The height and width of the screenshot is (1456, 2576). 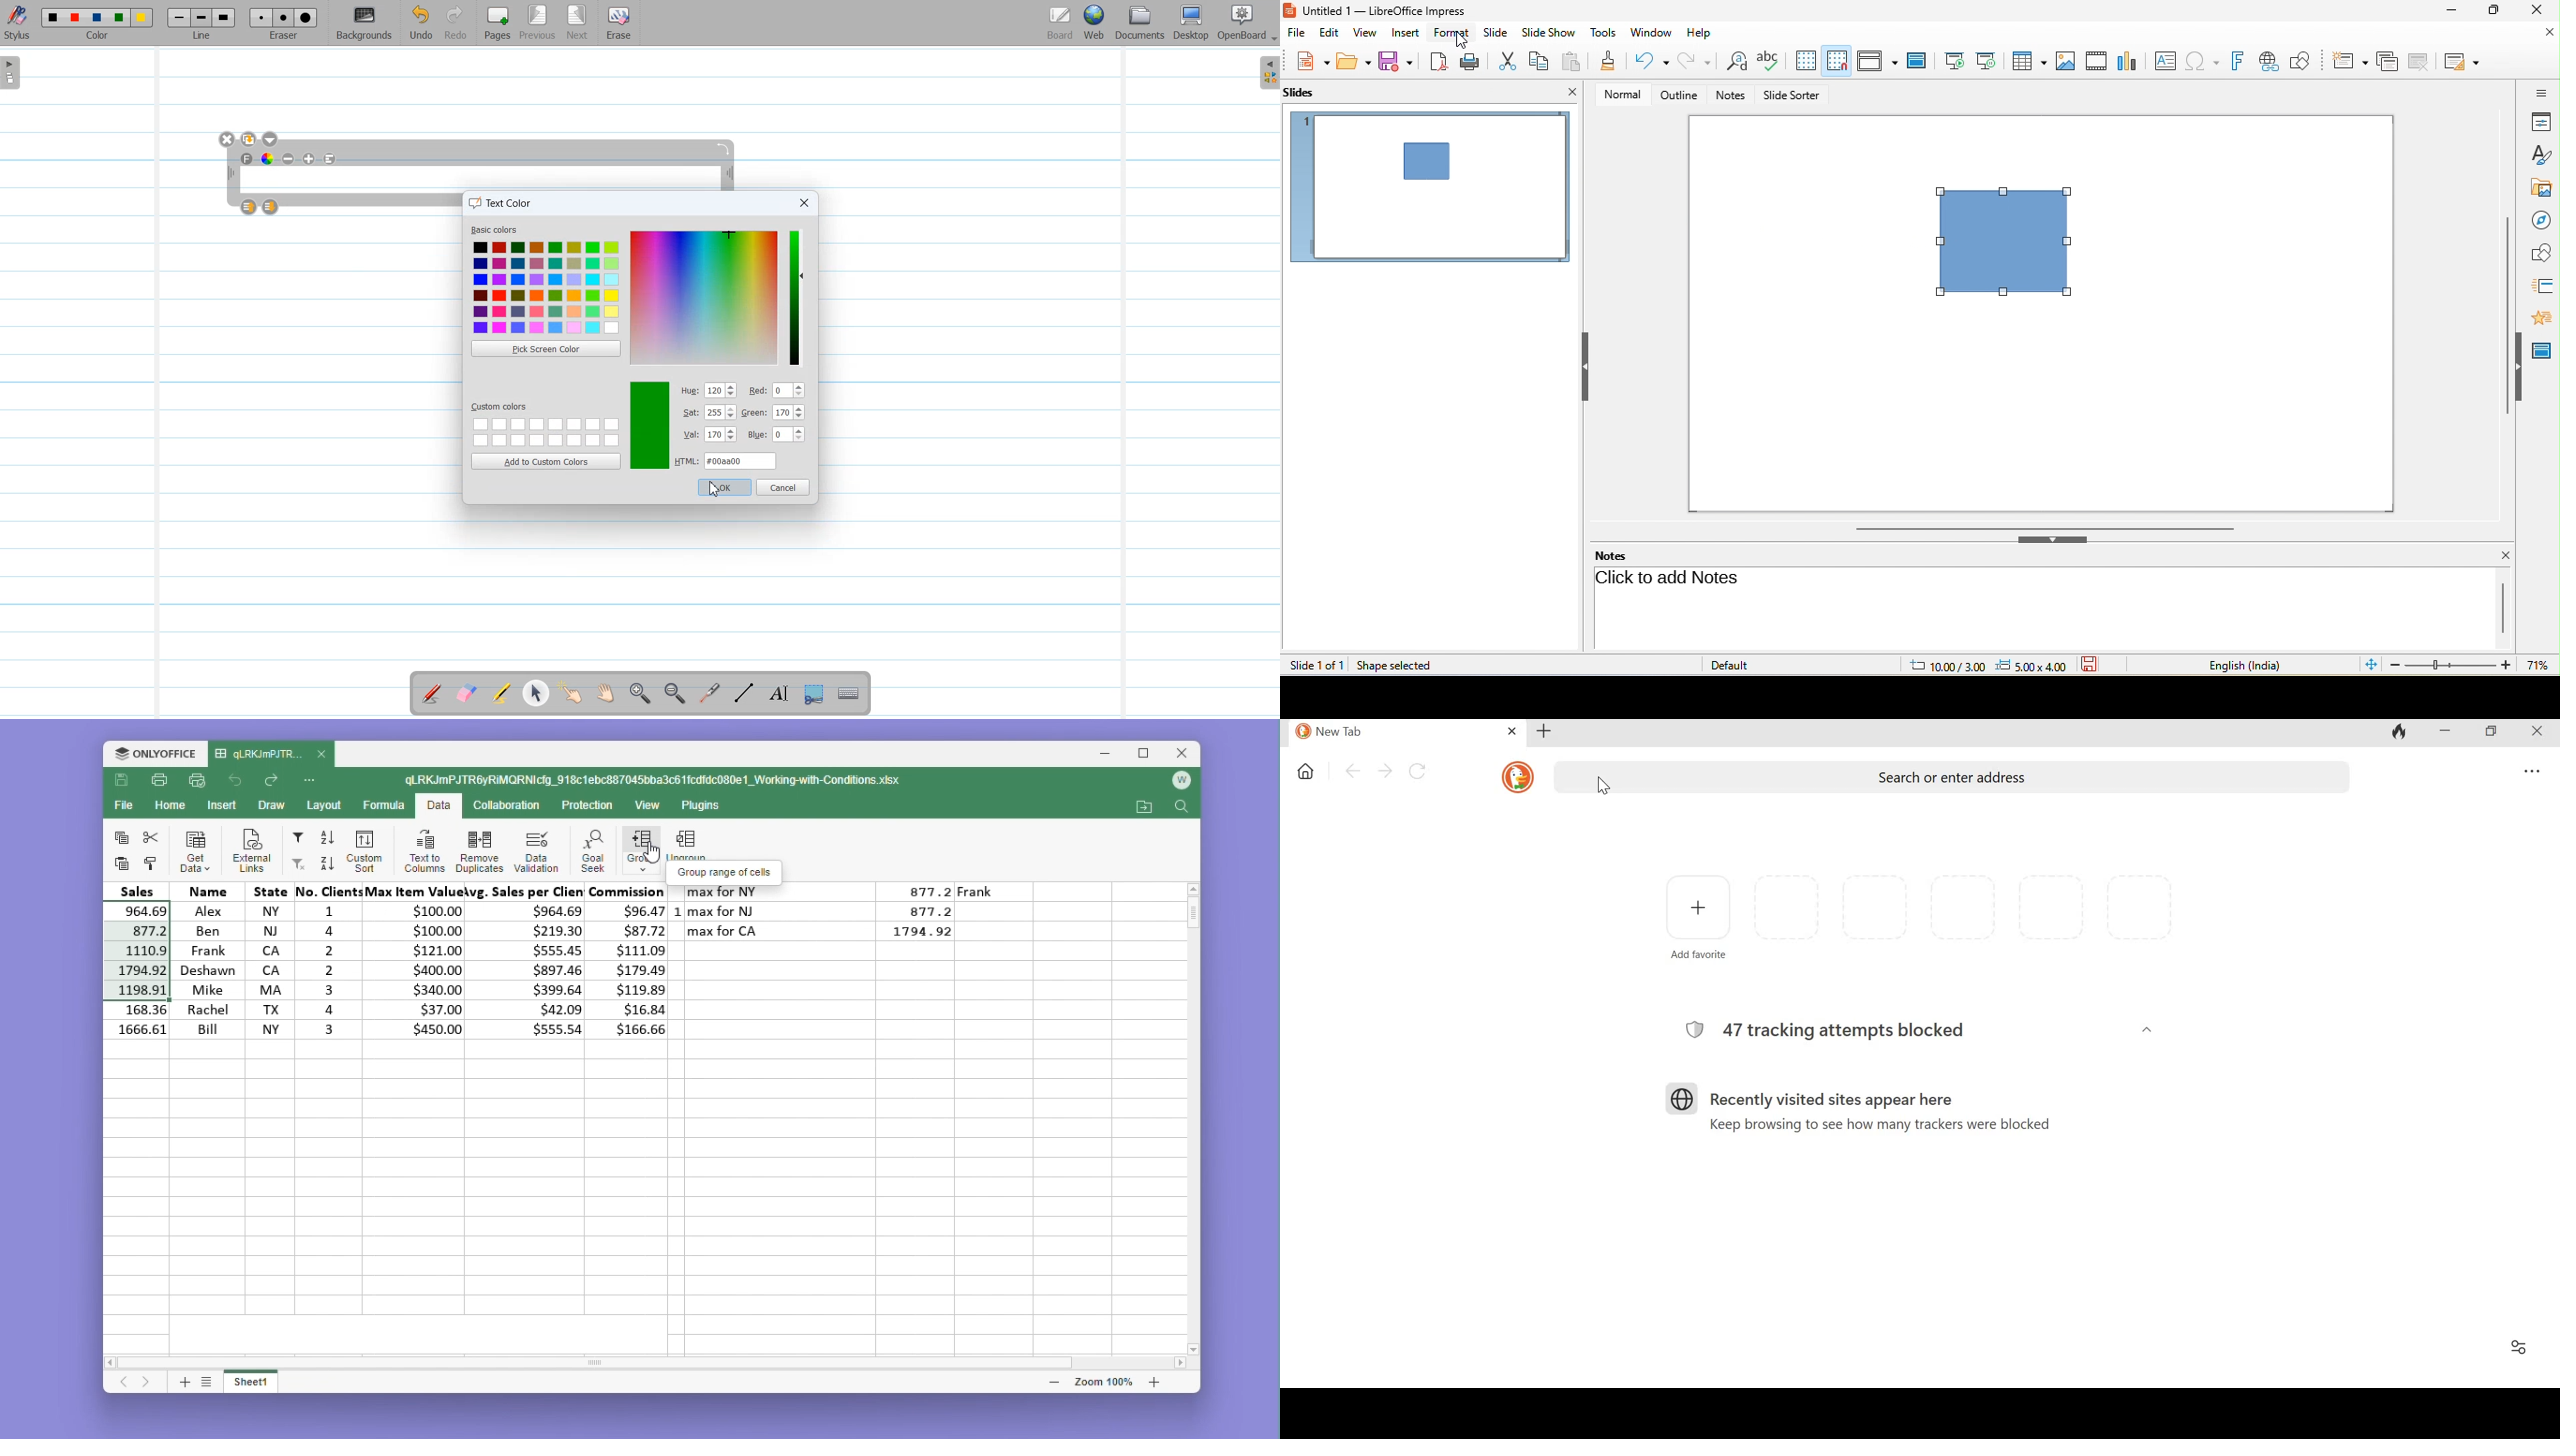 I want to click on Reload this page, so click(x=1420, y=770).